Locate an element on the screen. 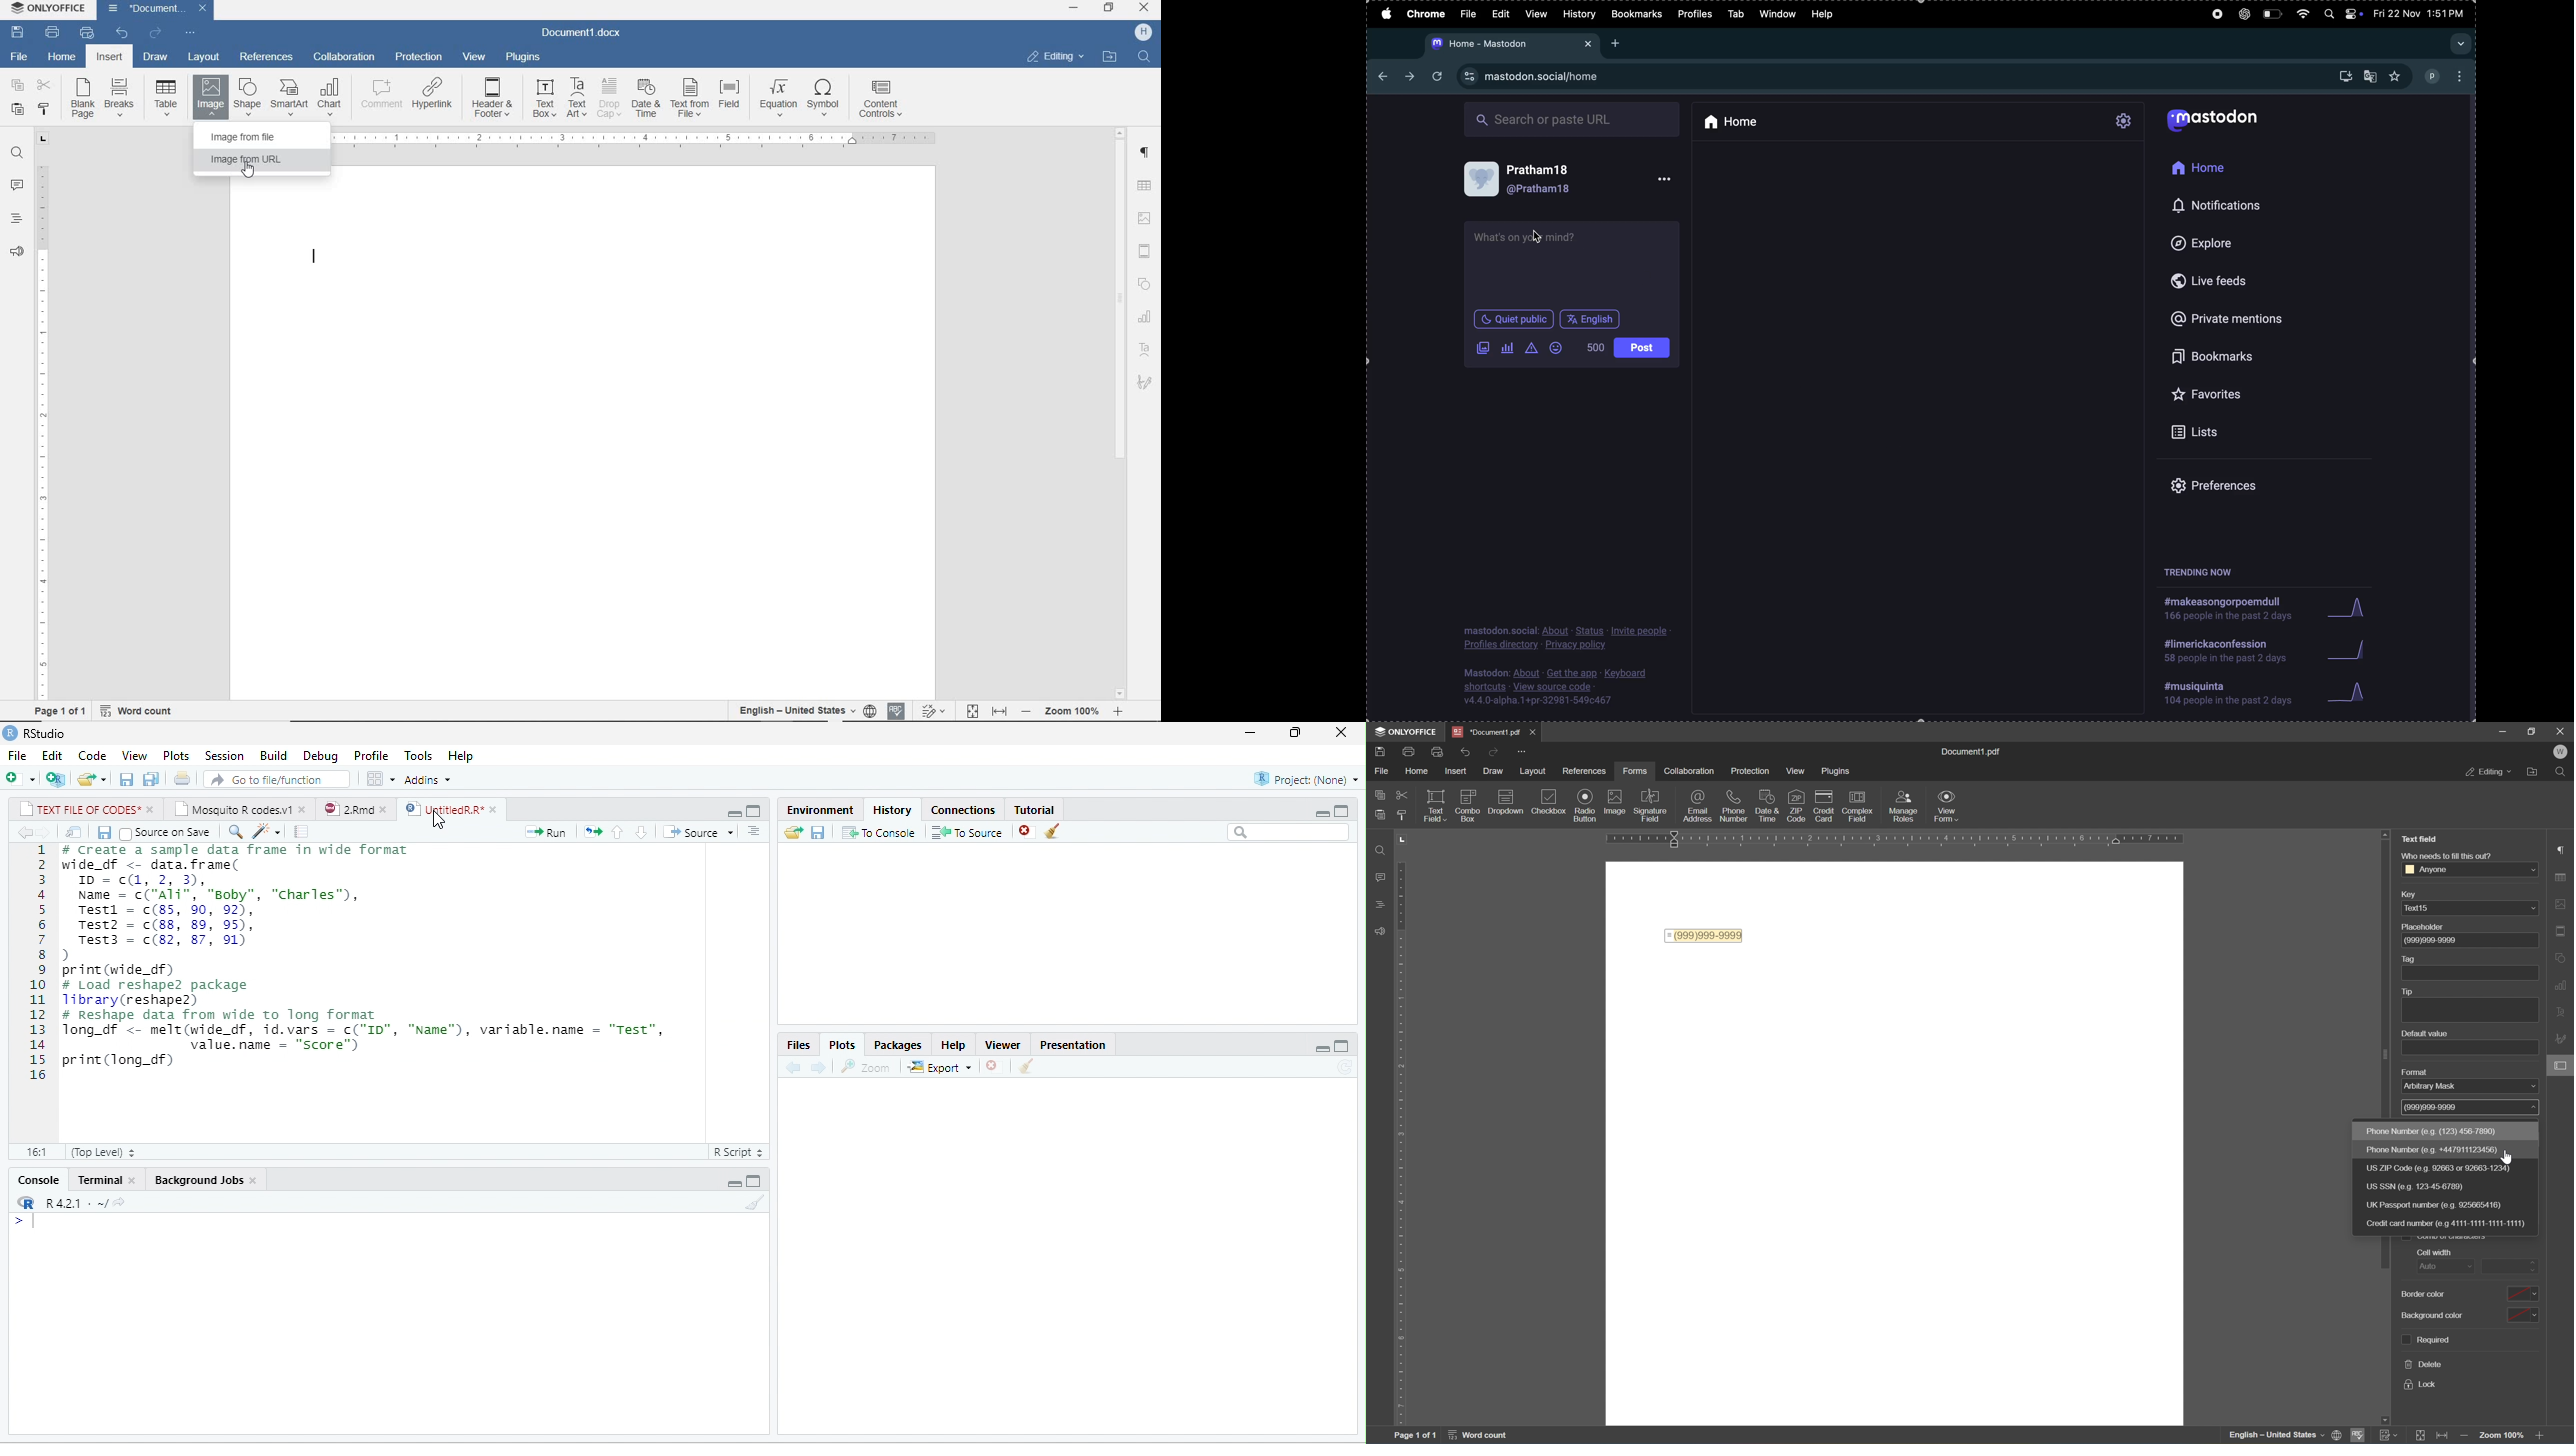 The height and width of the screenshot is (1456, 2576). view is located at coordinates (1537, 13).